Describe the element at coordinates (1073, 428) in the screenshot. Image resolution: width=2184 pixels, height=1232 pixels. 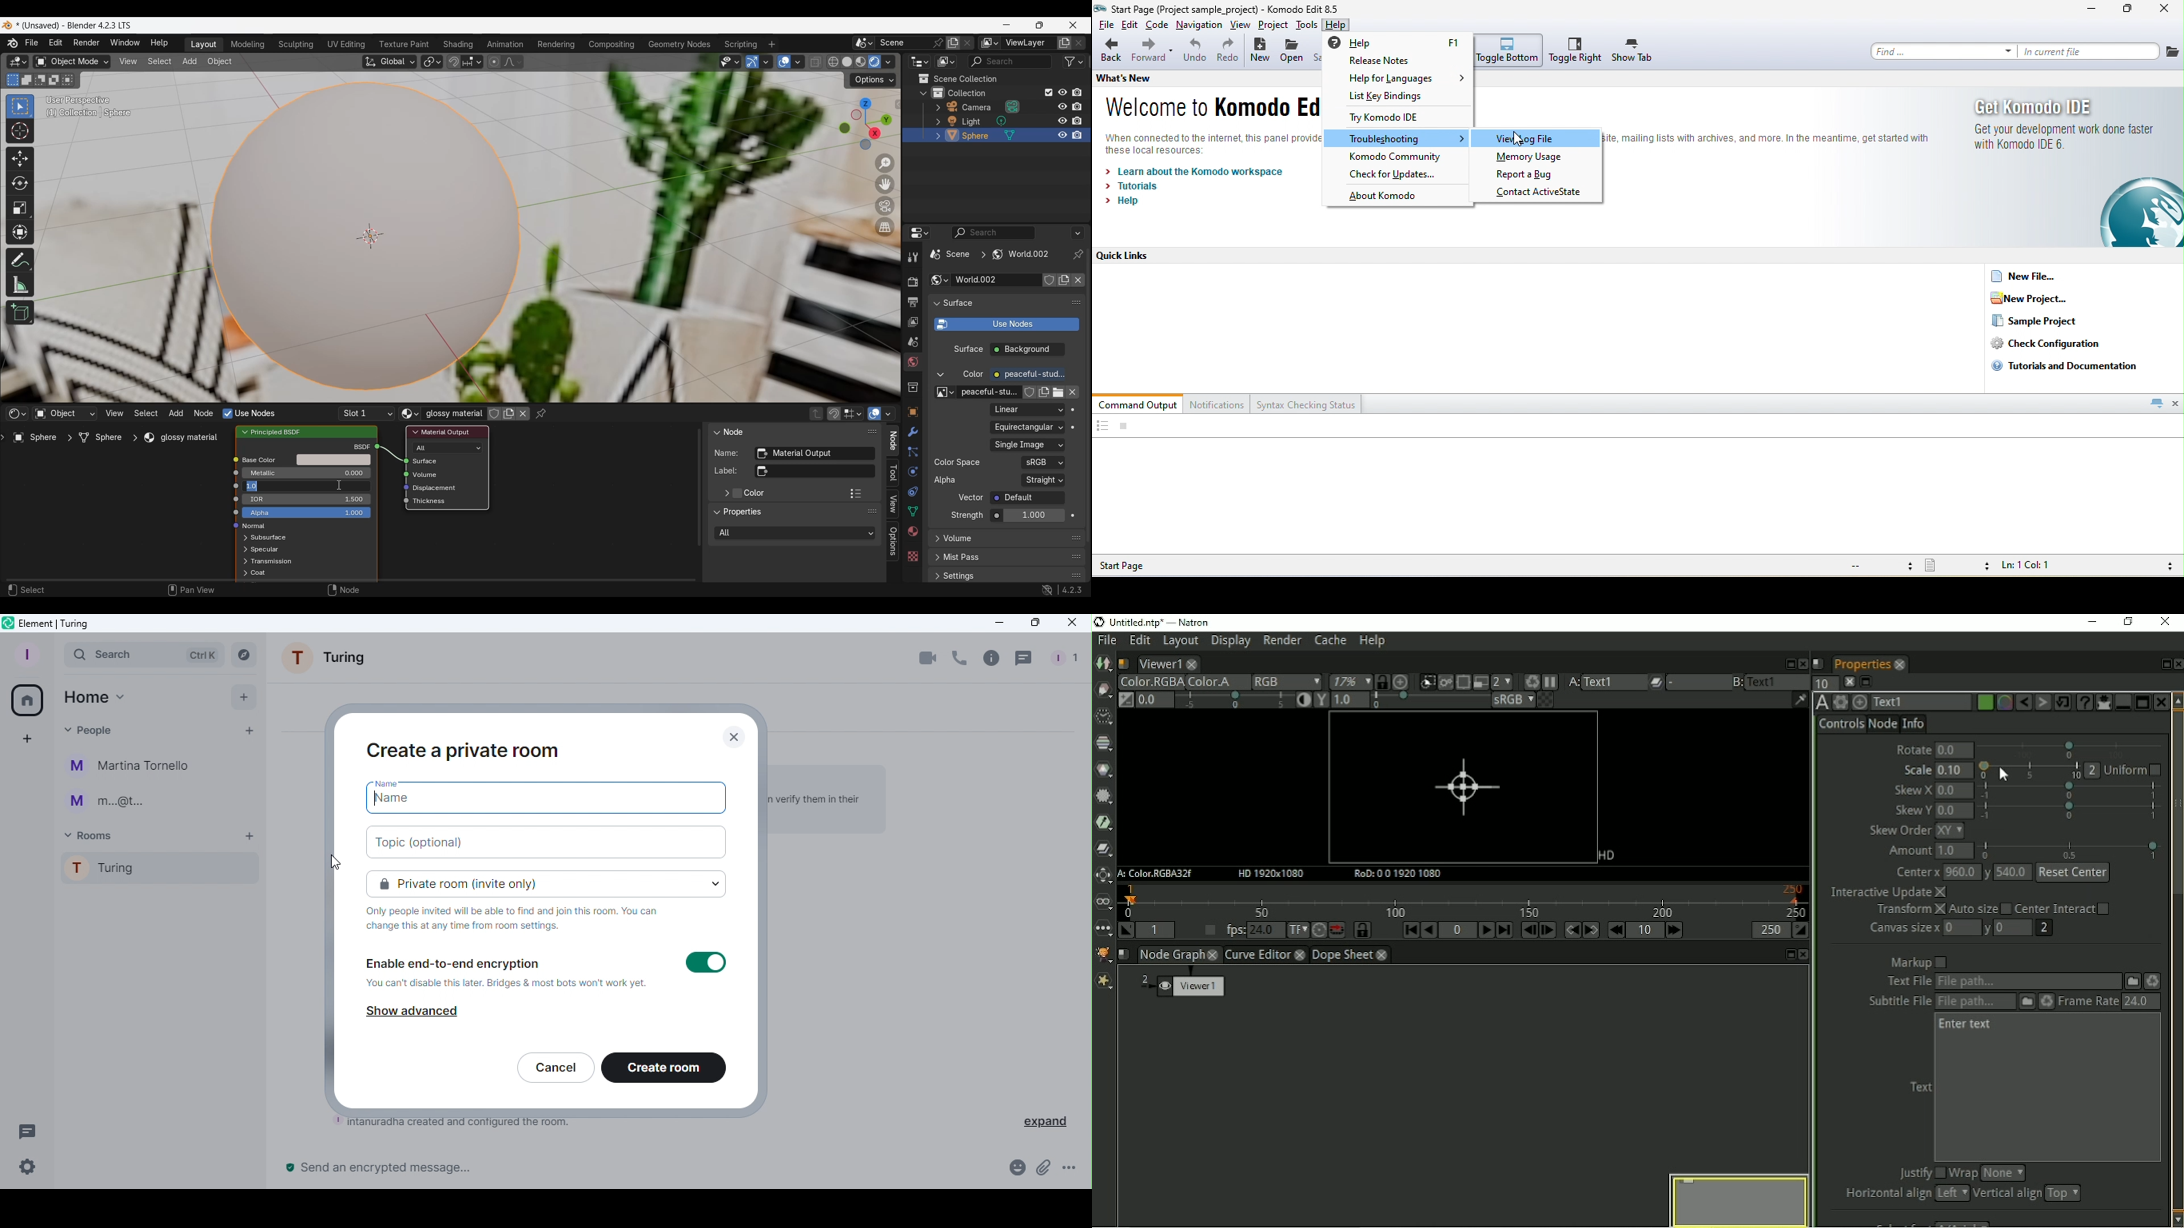
I see `Animate property` at that location.